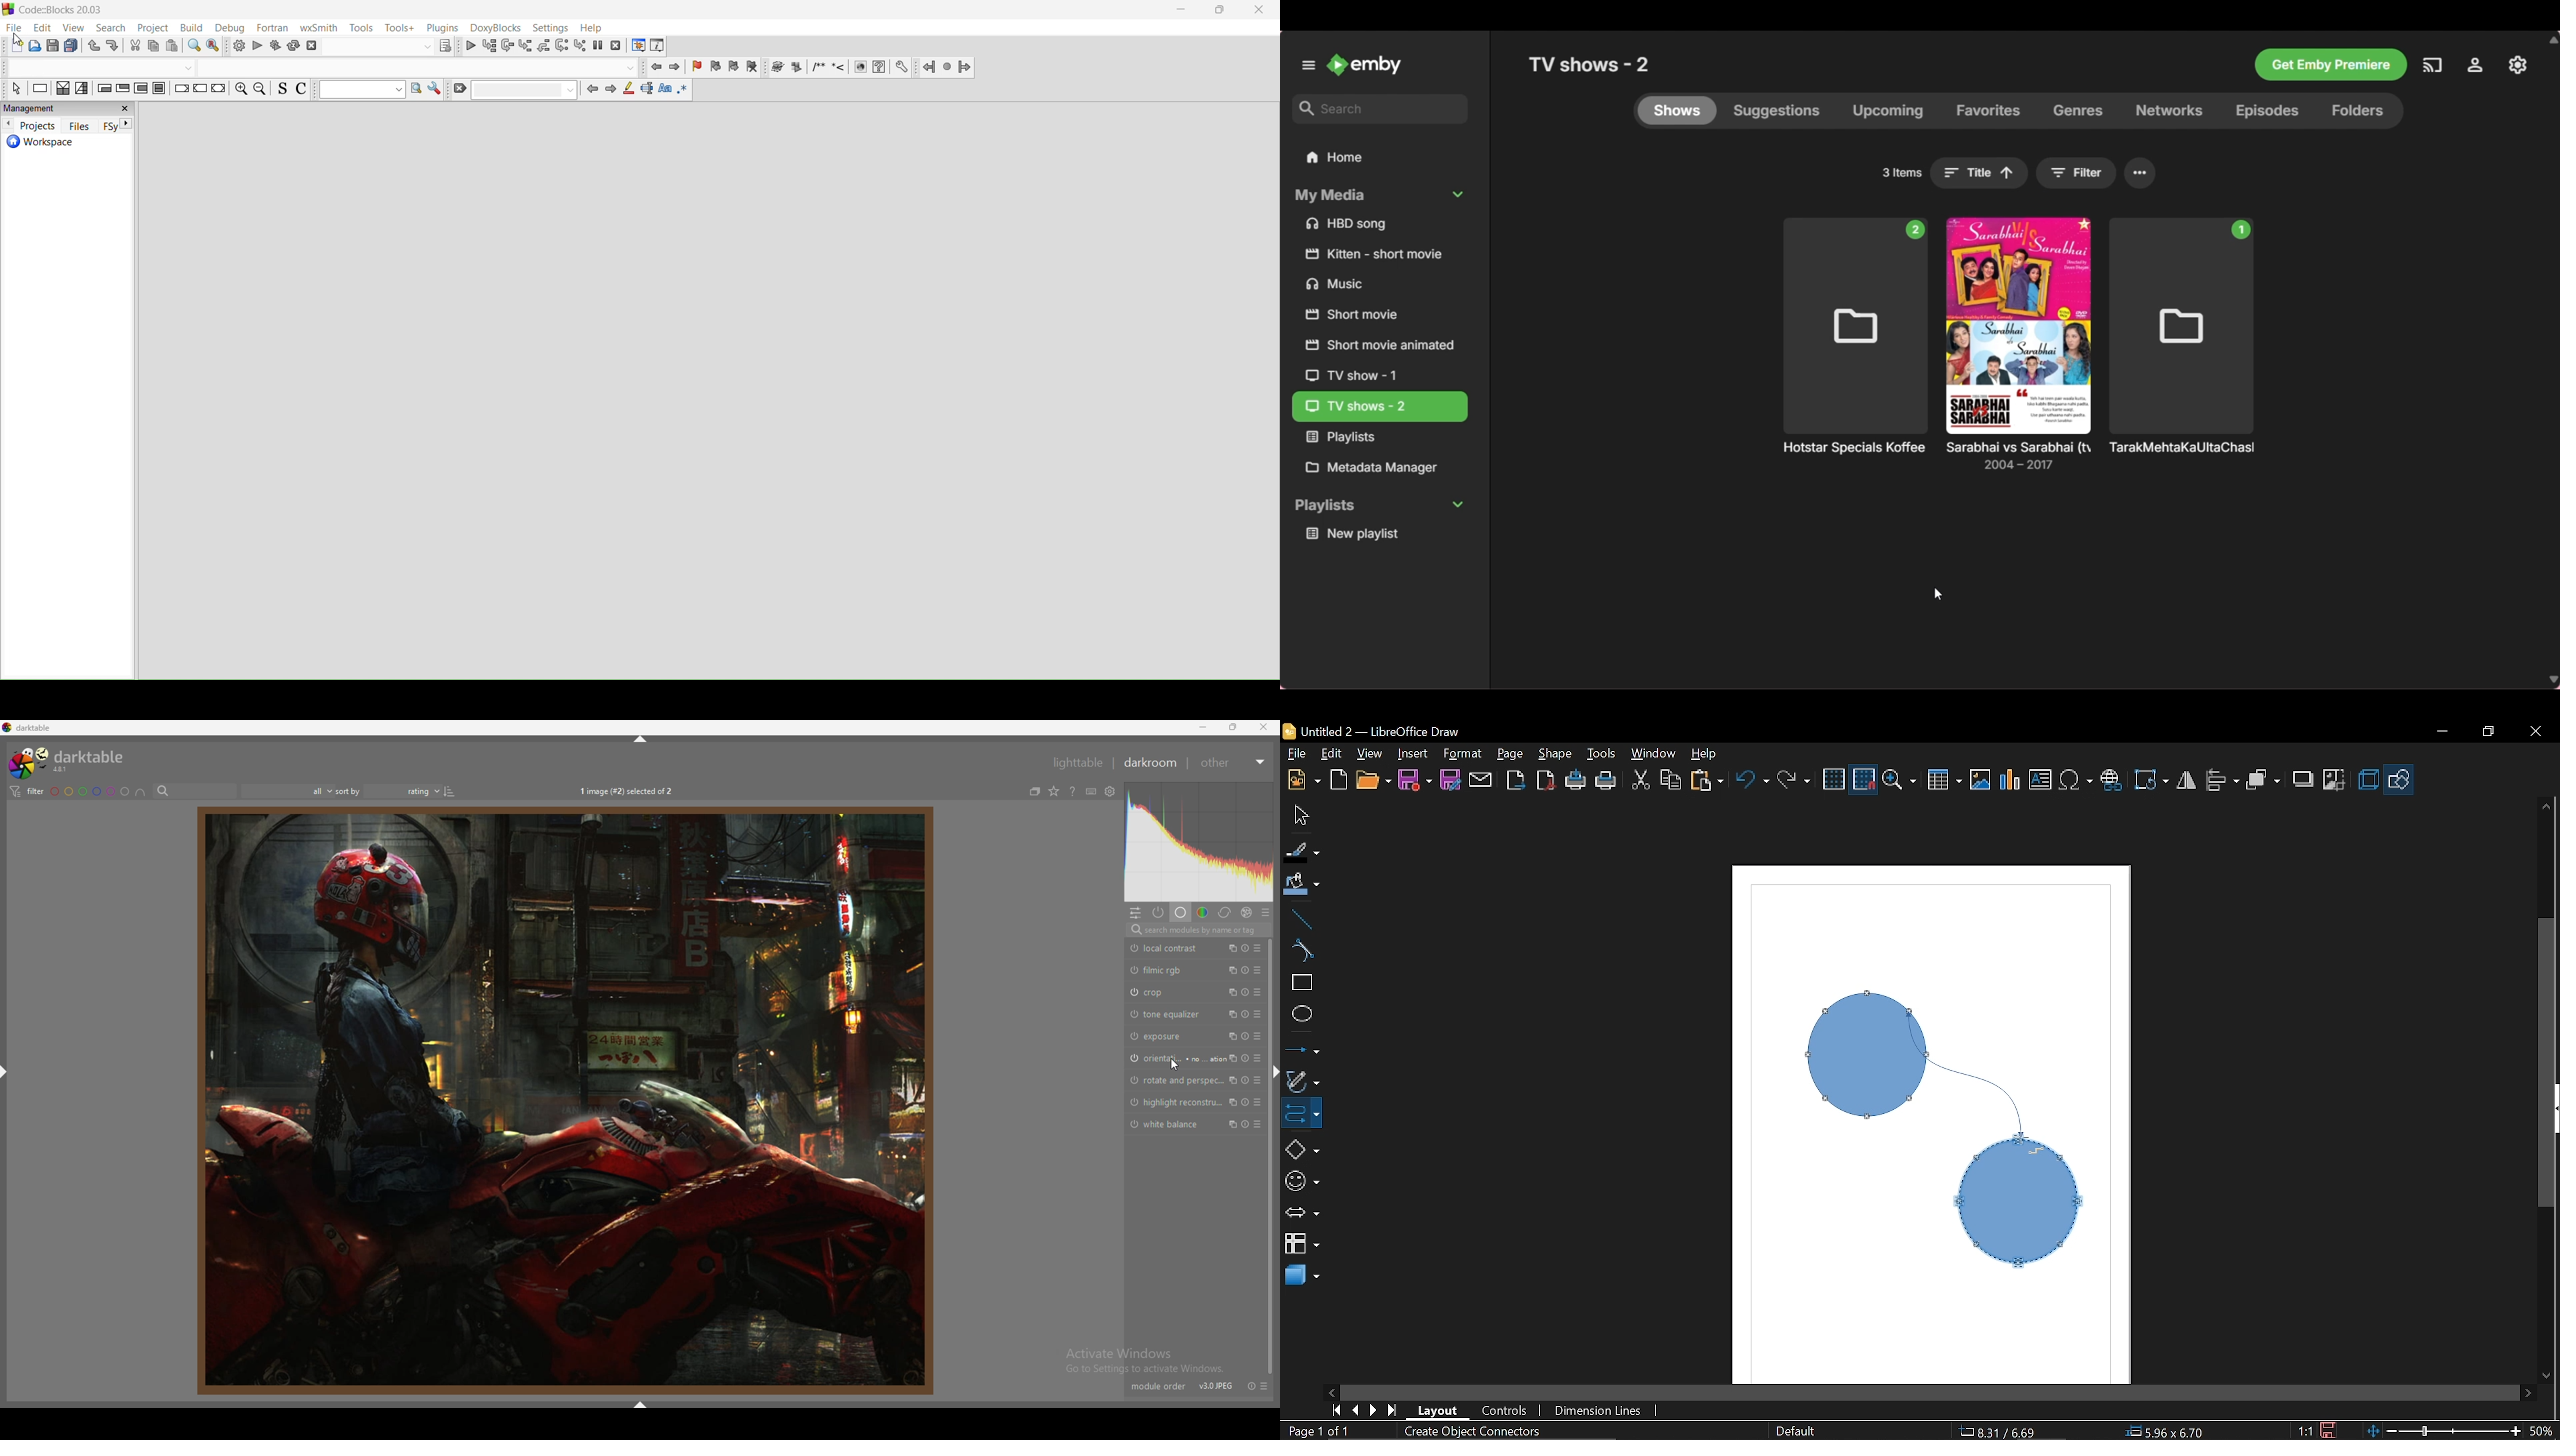  What do you see at coordinates (819, 67) in the screenshot?
I see `Insert comment block` at bounding box center [819, 67].